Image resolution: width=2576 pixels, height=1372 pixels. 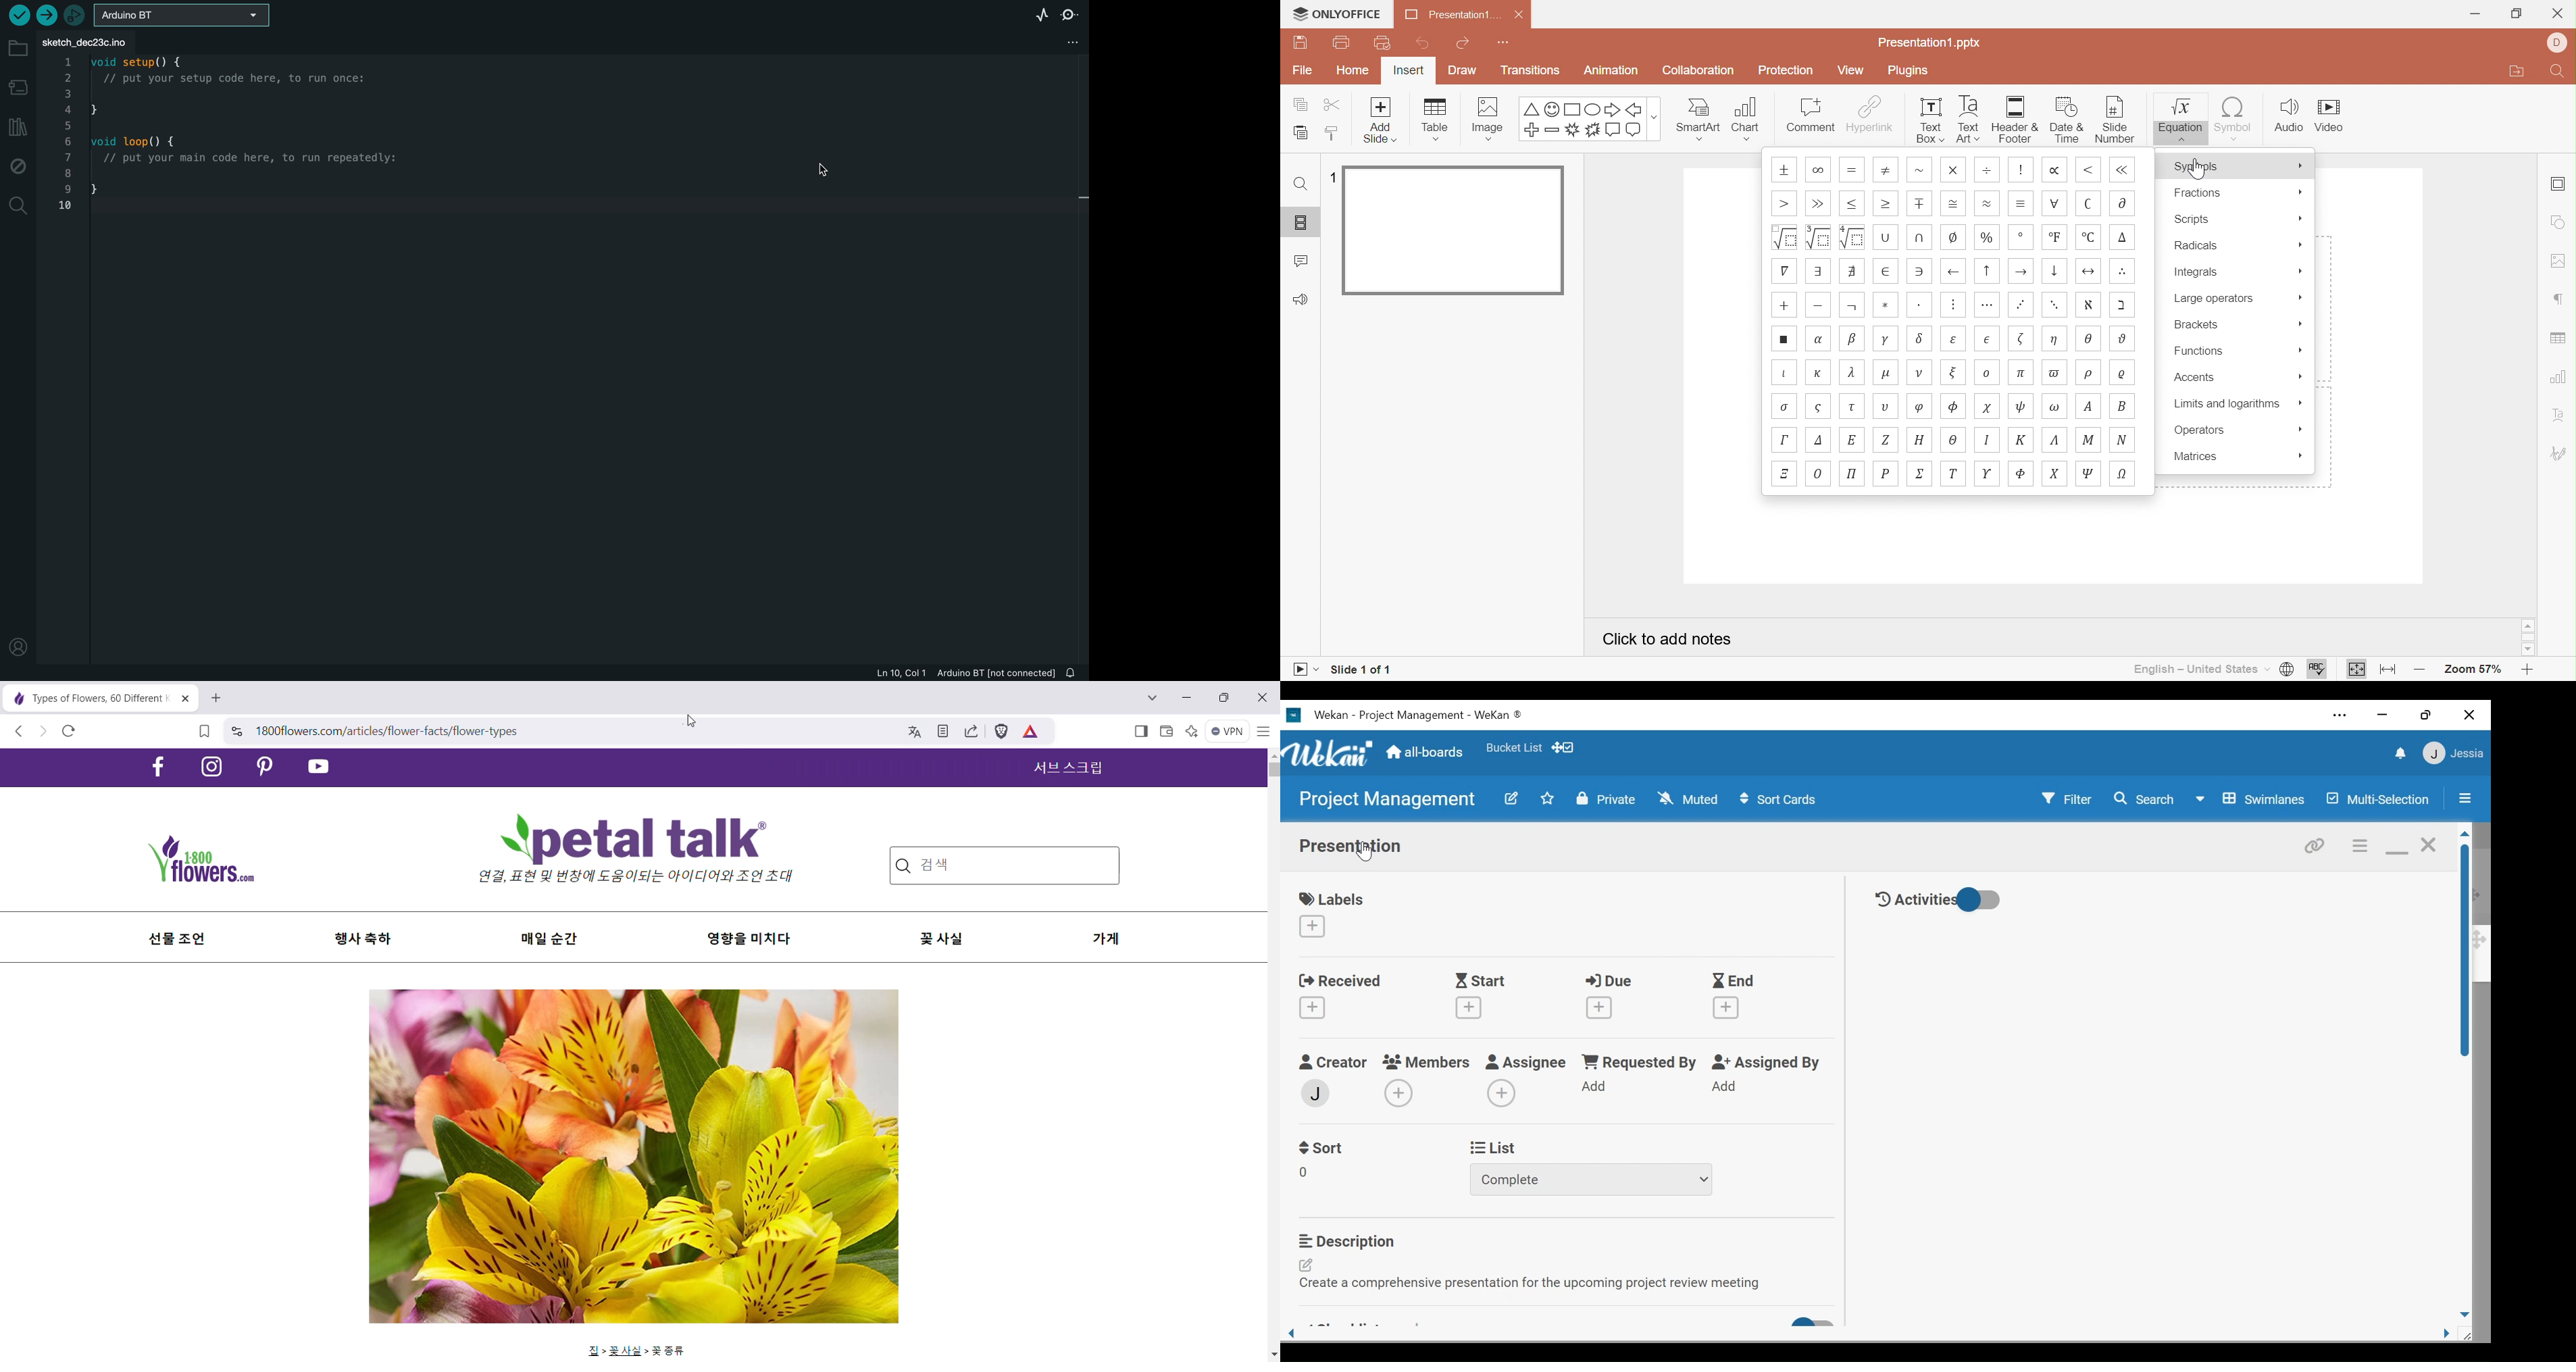 What do you see at coordinates (1748, 118) in the screenshot?
I see `Chart` at bounding box center [1748, 118].